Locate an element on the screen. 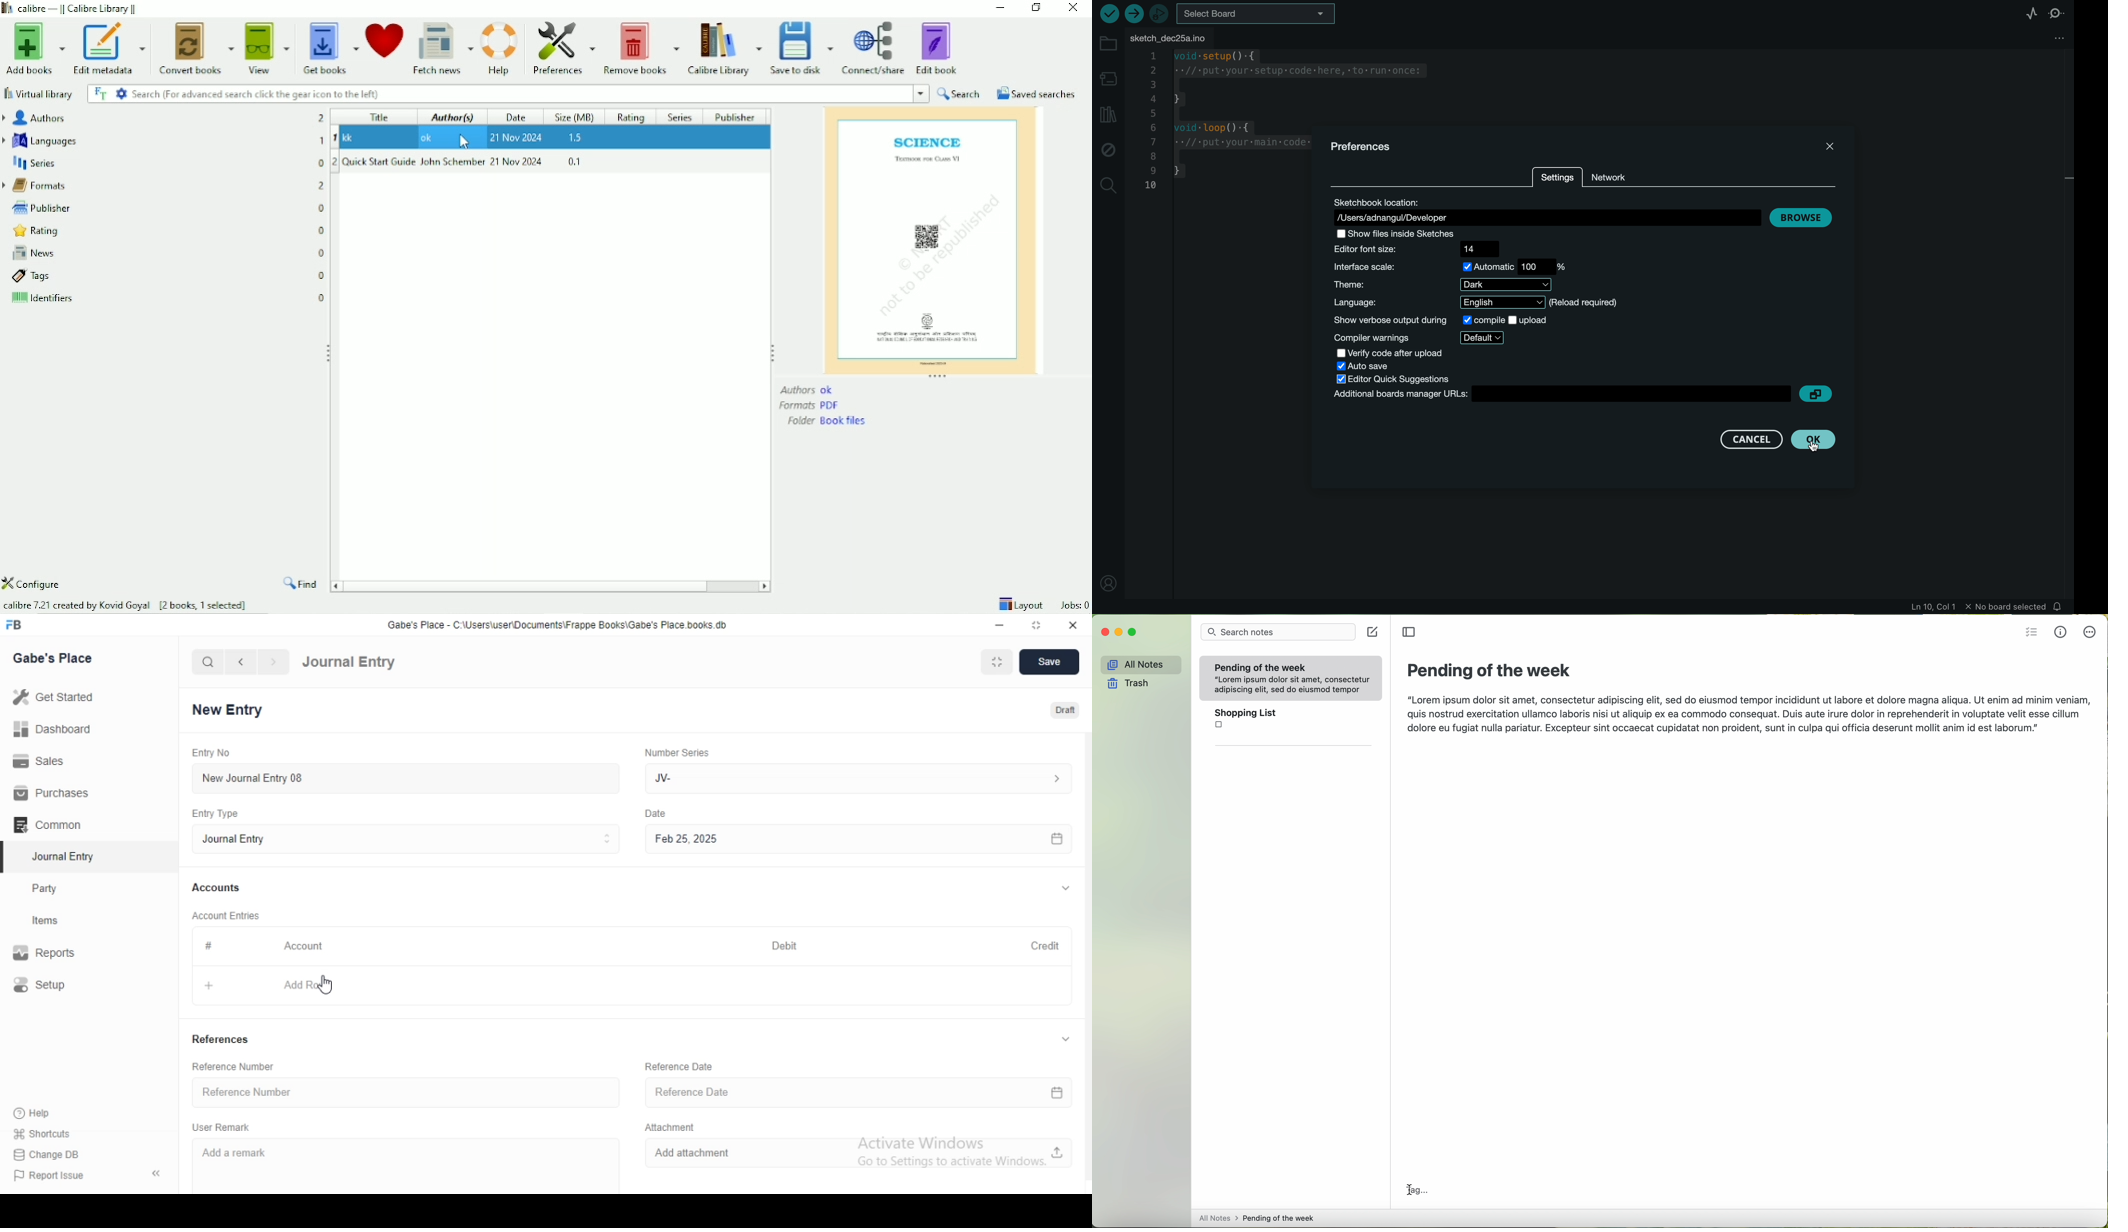 This screenshot has height=1232, width=2128. shortcuts is located at coordinates (53, 1133).